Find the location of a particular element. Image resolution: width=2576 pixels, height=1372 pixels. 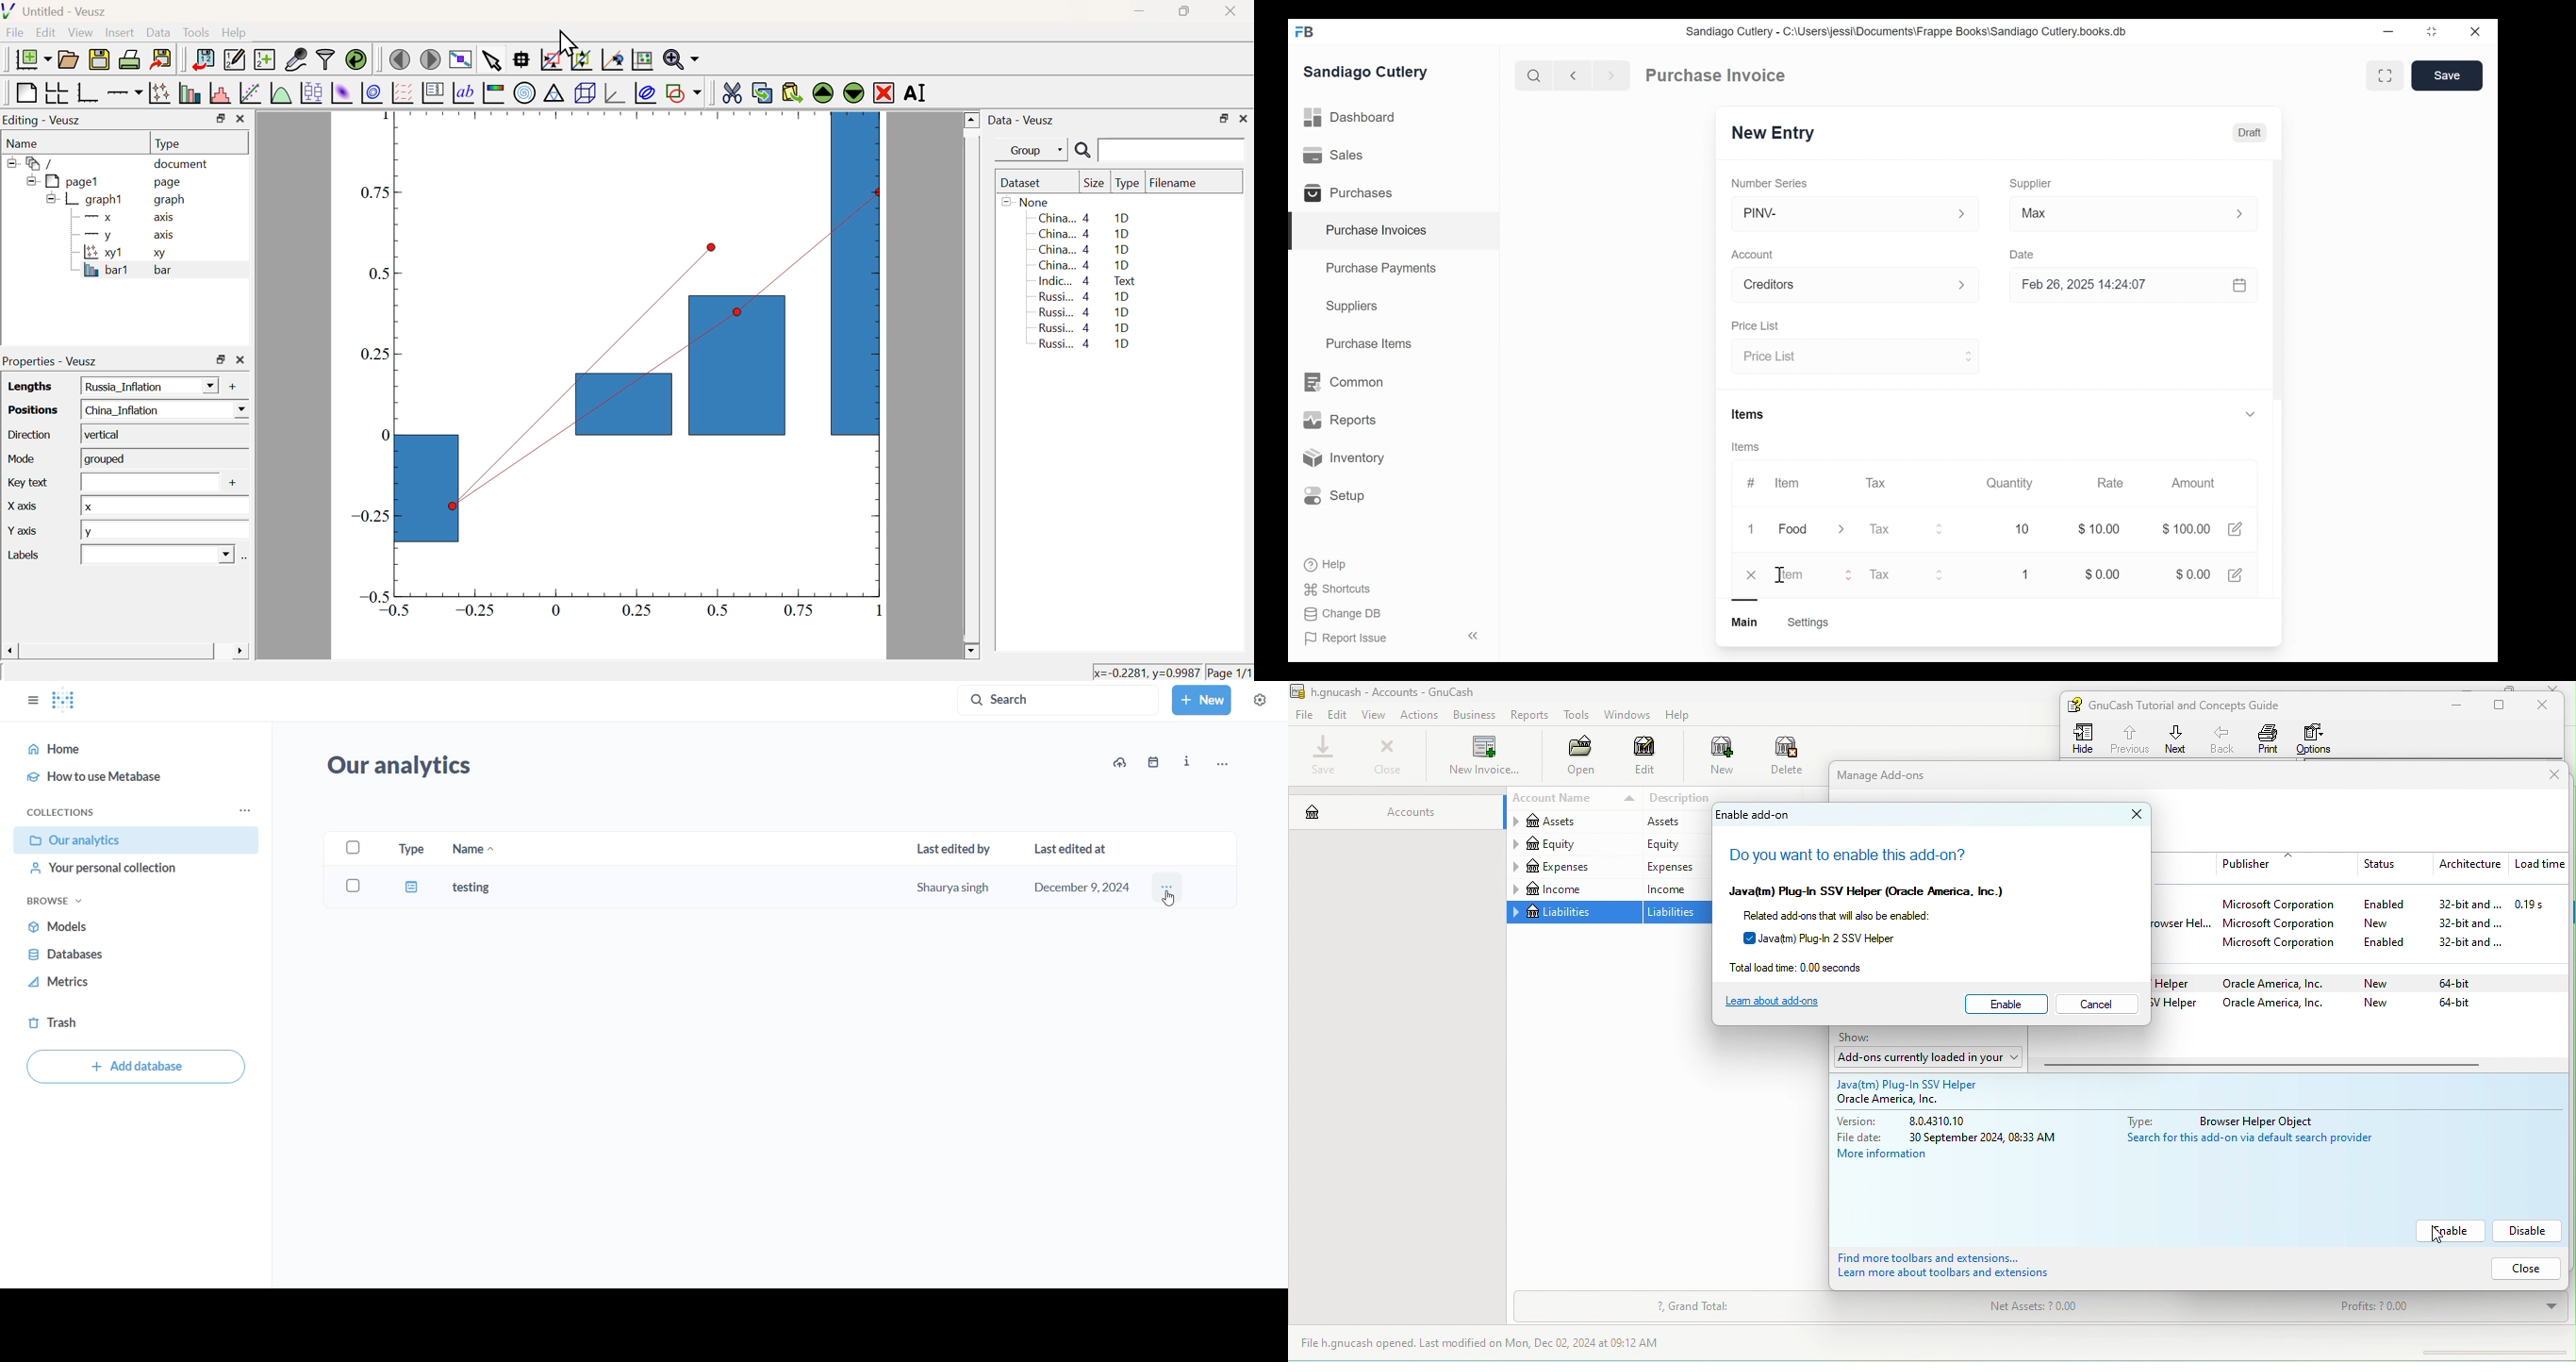

Expand is located at coordinates (2250, 413).